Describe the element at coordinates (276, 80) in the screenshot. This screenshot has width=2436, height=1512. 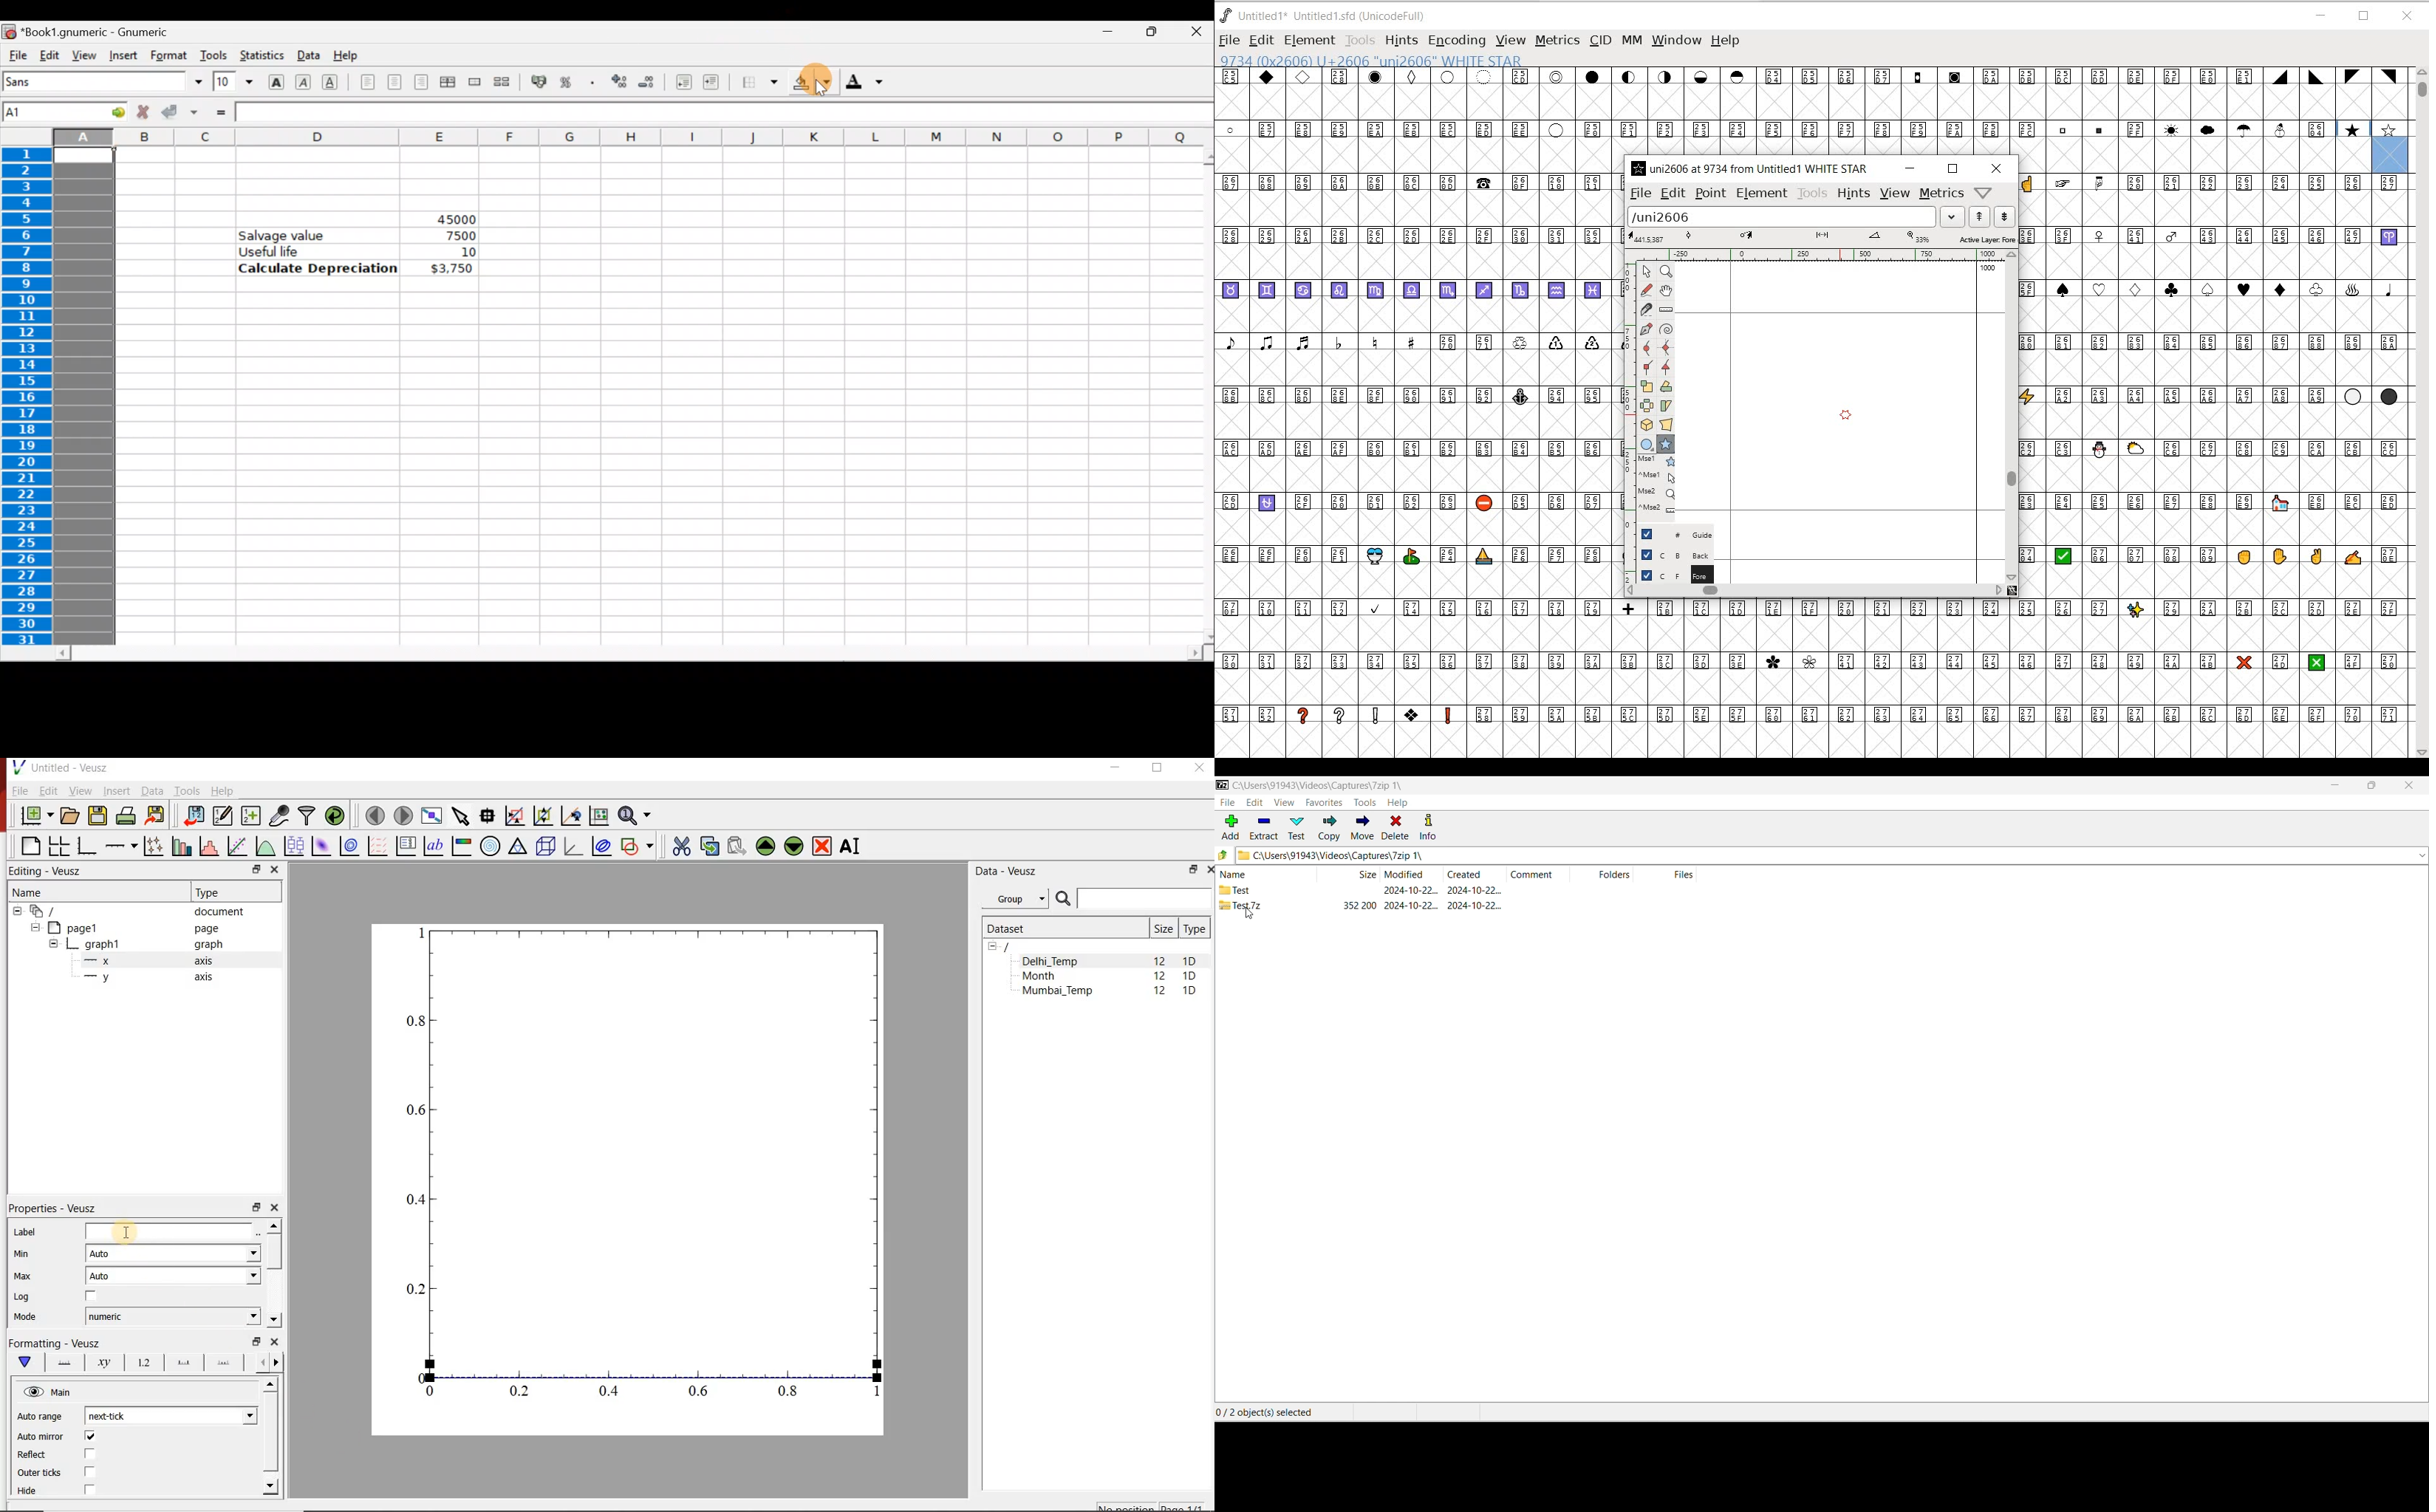
I see `Bold` at that location.